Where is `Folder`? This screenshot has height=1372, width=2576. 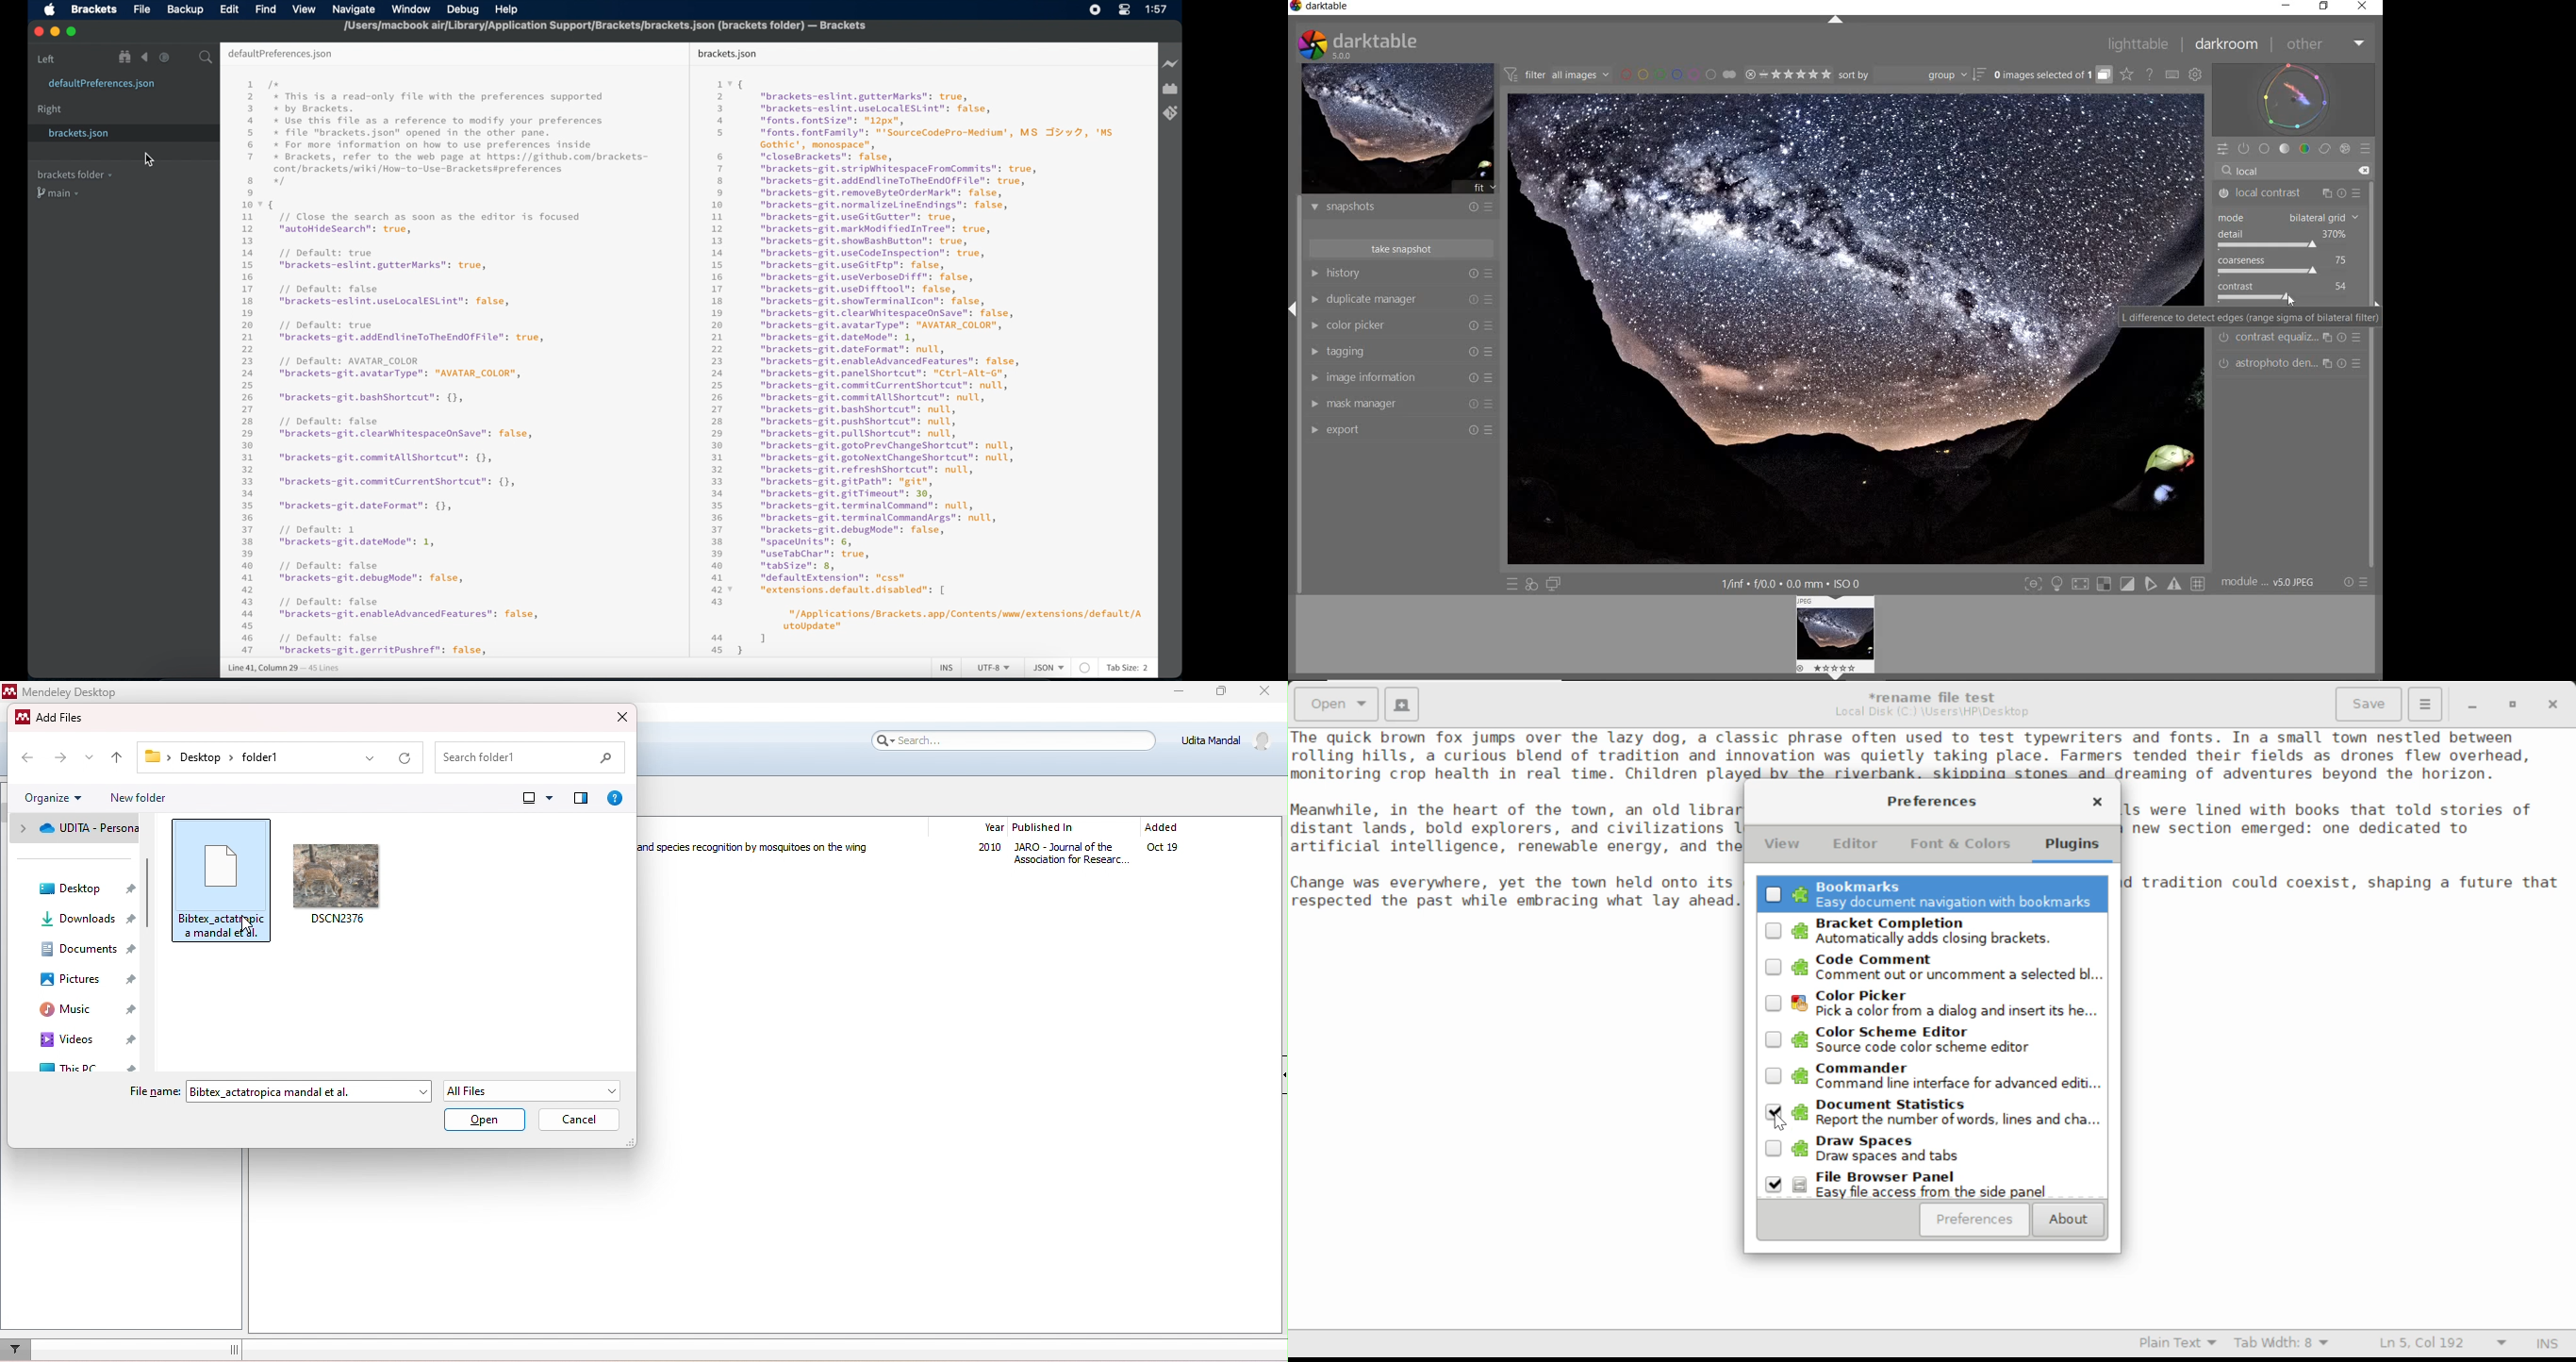 Folder is located at coordinates (153, 756).